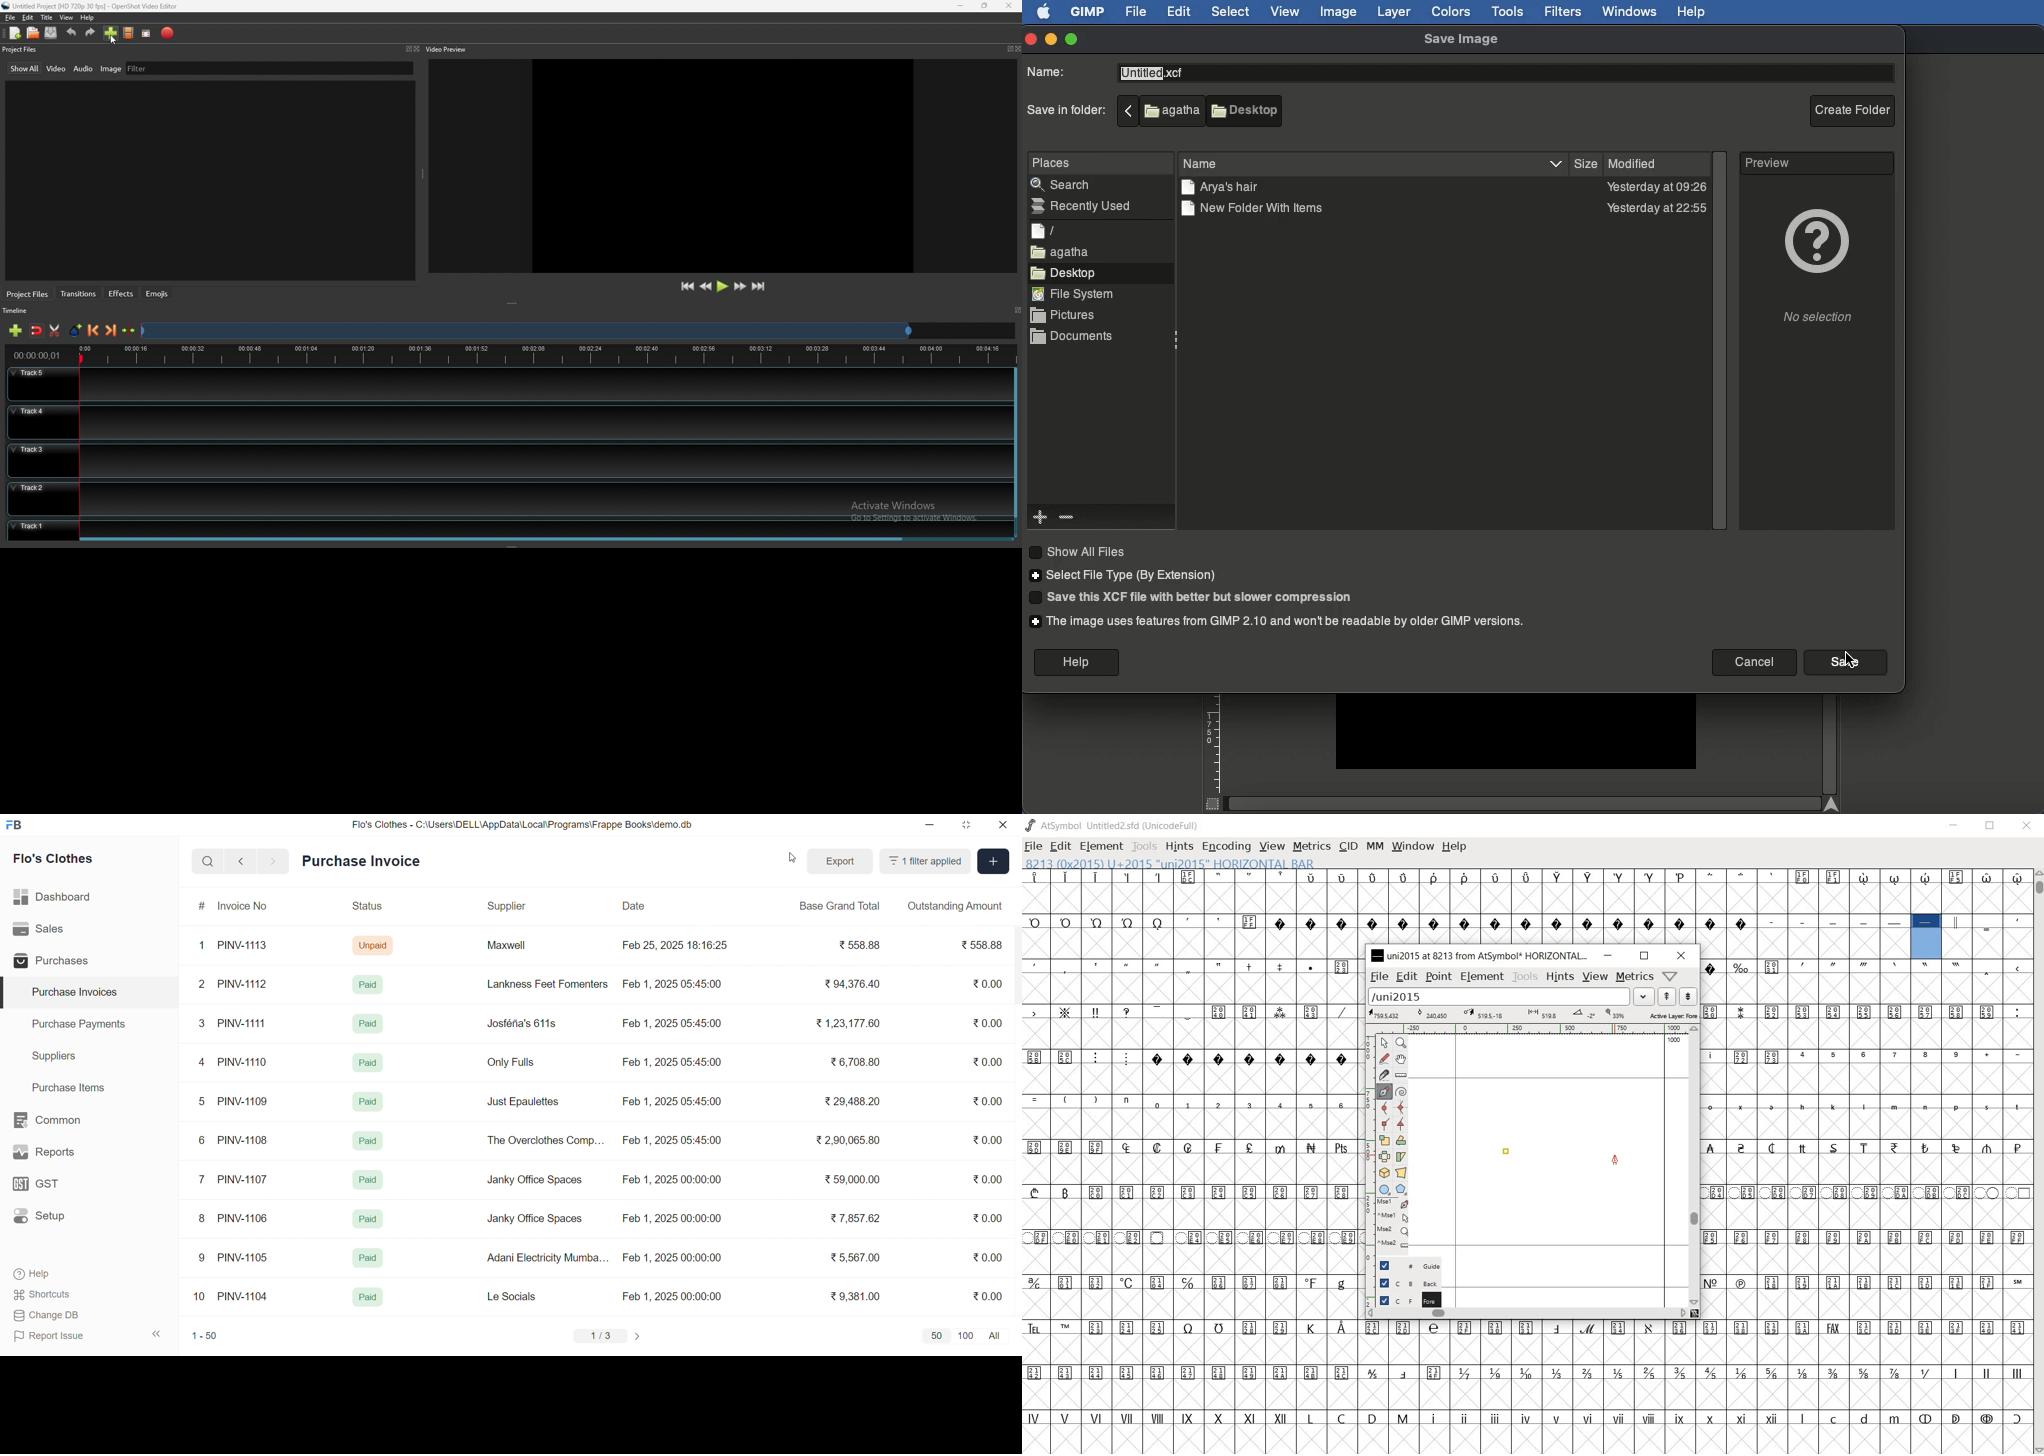 This screenshot has width=2044, height=1456. What do you see at coordinates (244, 1297) in the screenshot?
I see `PINV-1104` at bounding box center [244, 1297].